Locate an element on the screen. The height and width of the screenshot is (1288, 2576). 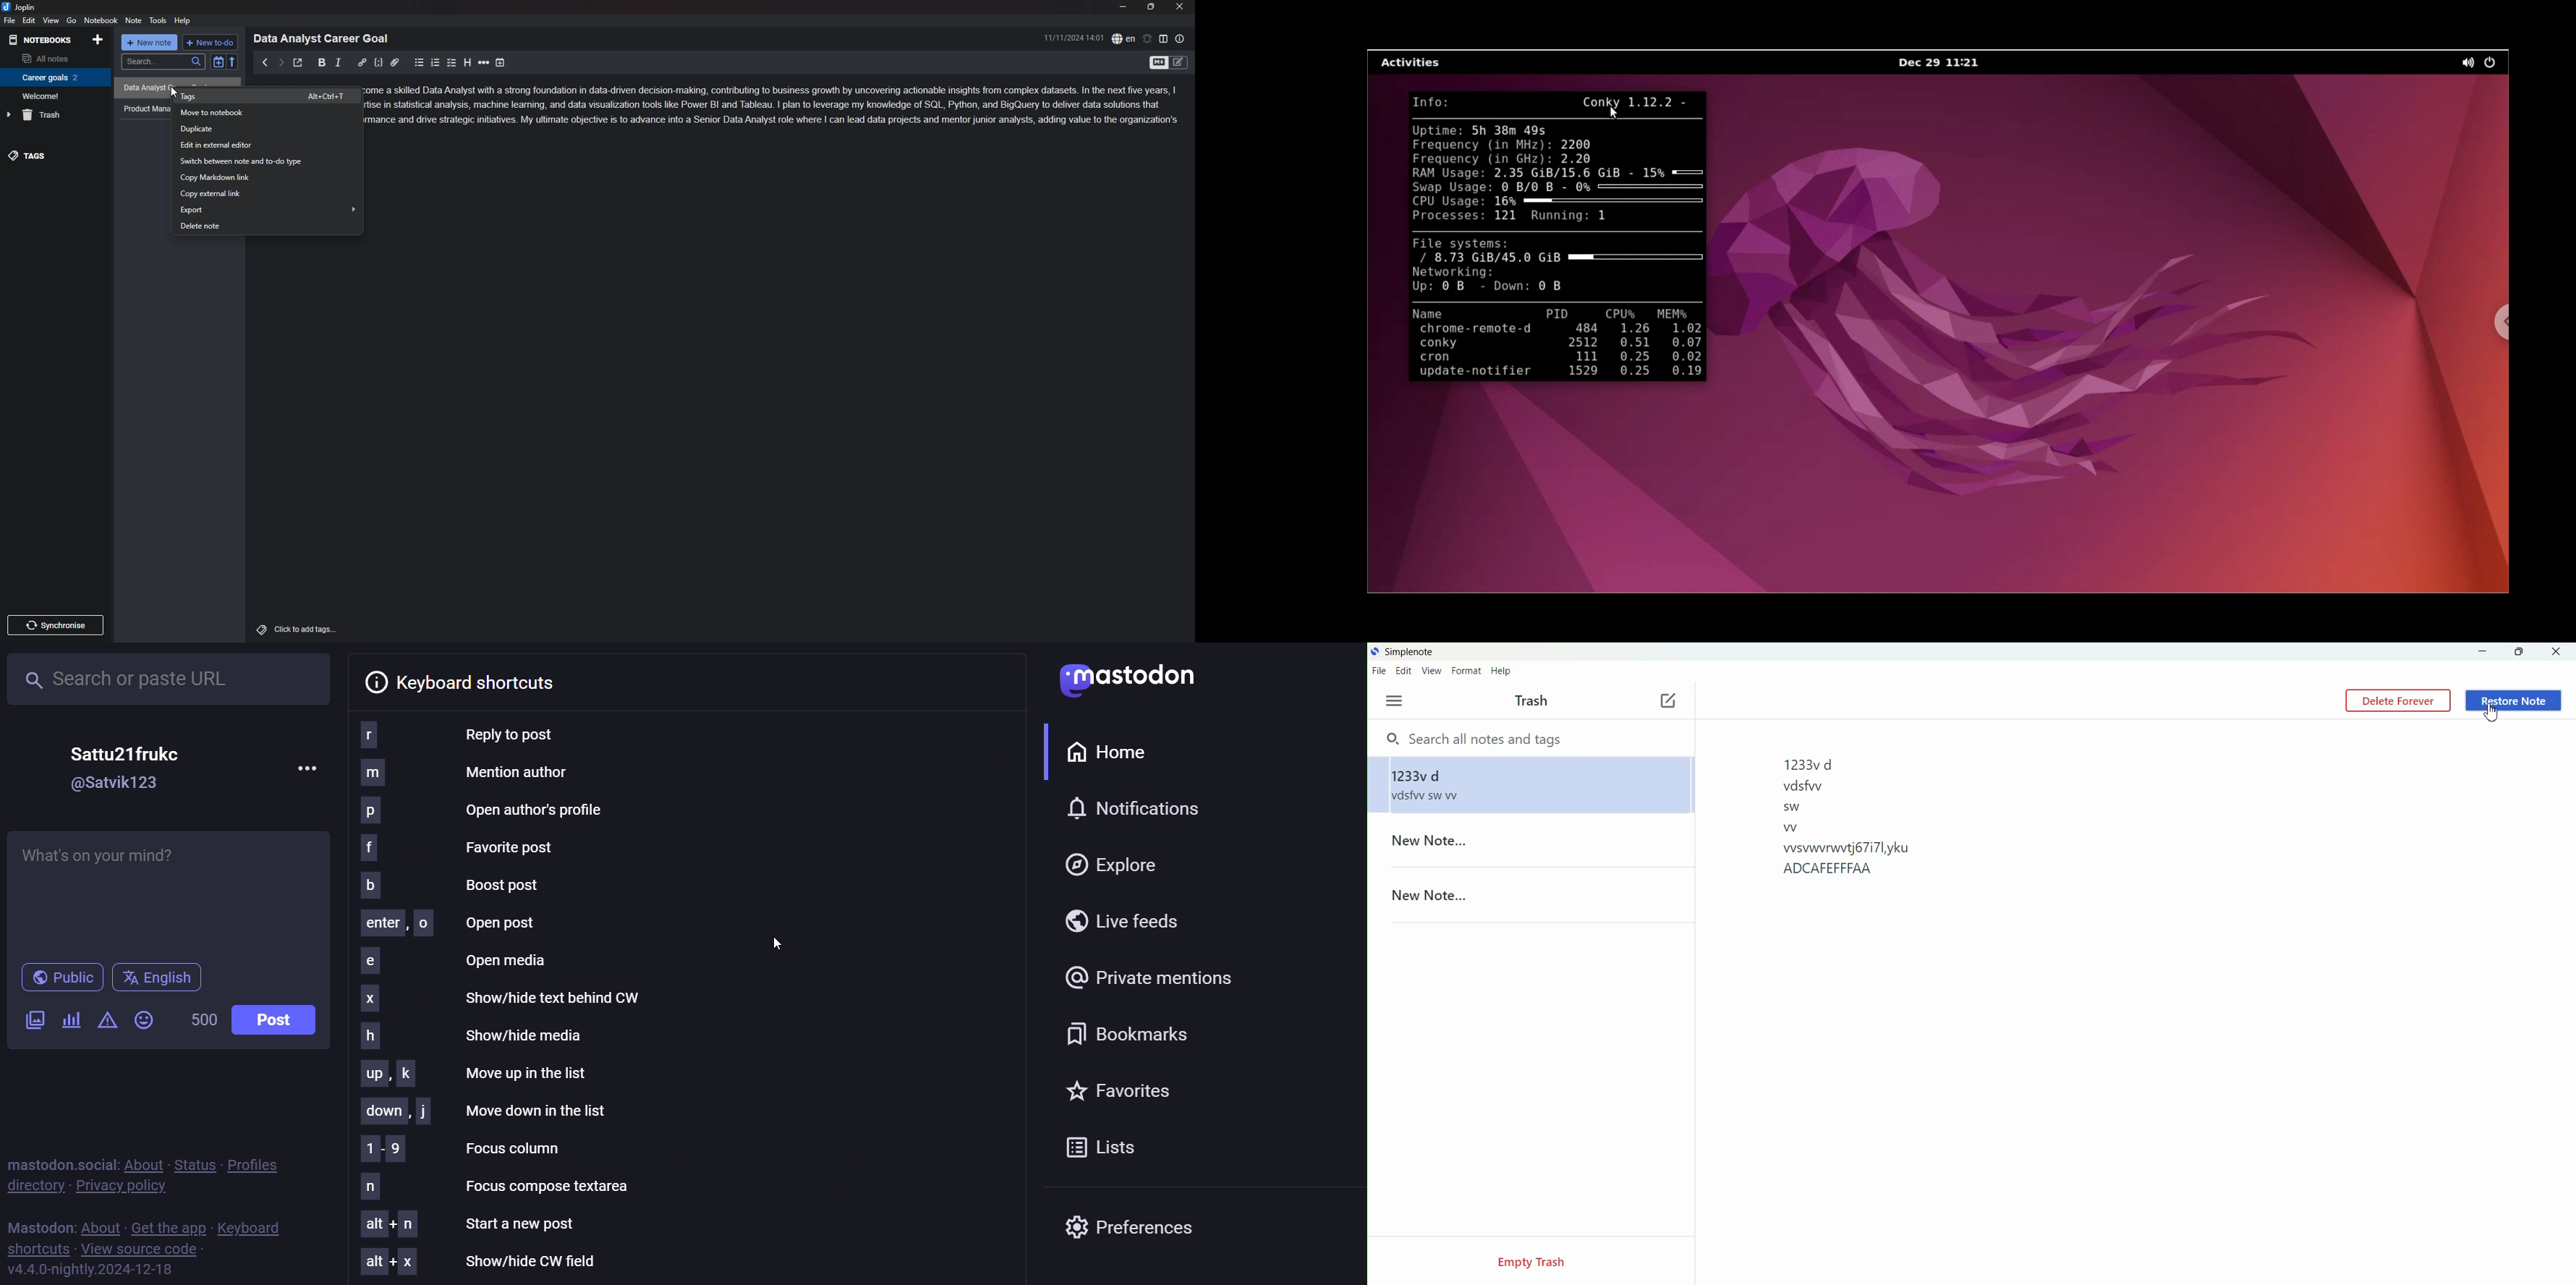
go is located at coordinates (72, 21).